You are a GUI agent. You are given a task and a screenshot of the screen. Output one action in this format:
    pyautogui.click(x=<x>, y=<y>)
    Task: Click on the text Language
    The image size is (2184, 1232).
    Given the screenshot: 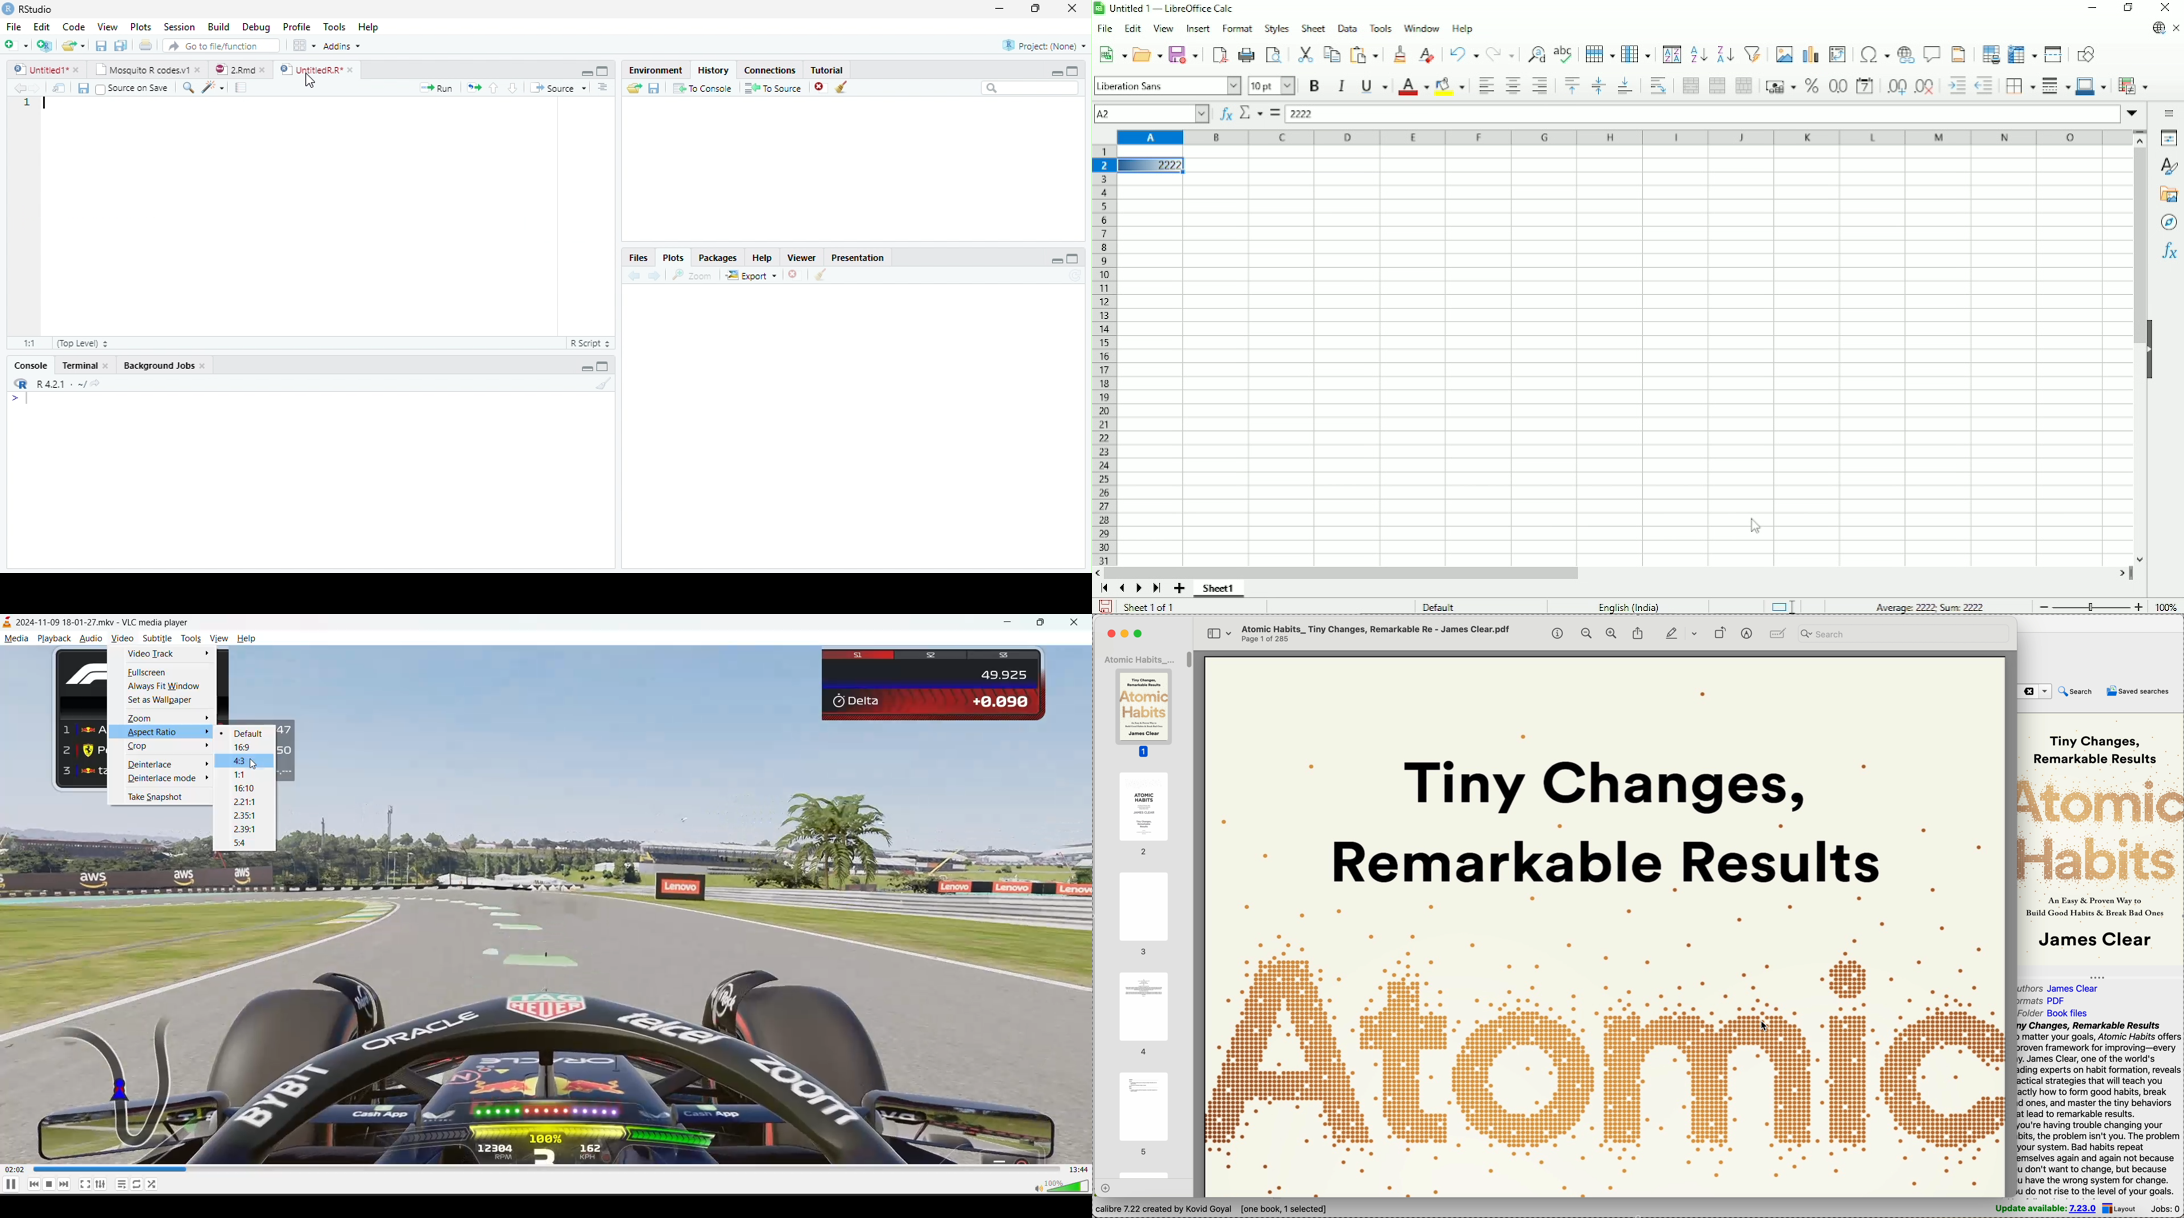 What is the action you would take?
    pyautogui.click(x=1629, y=607)
    